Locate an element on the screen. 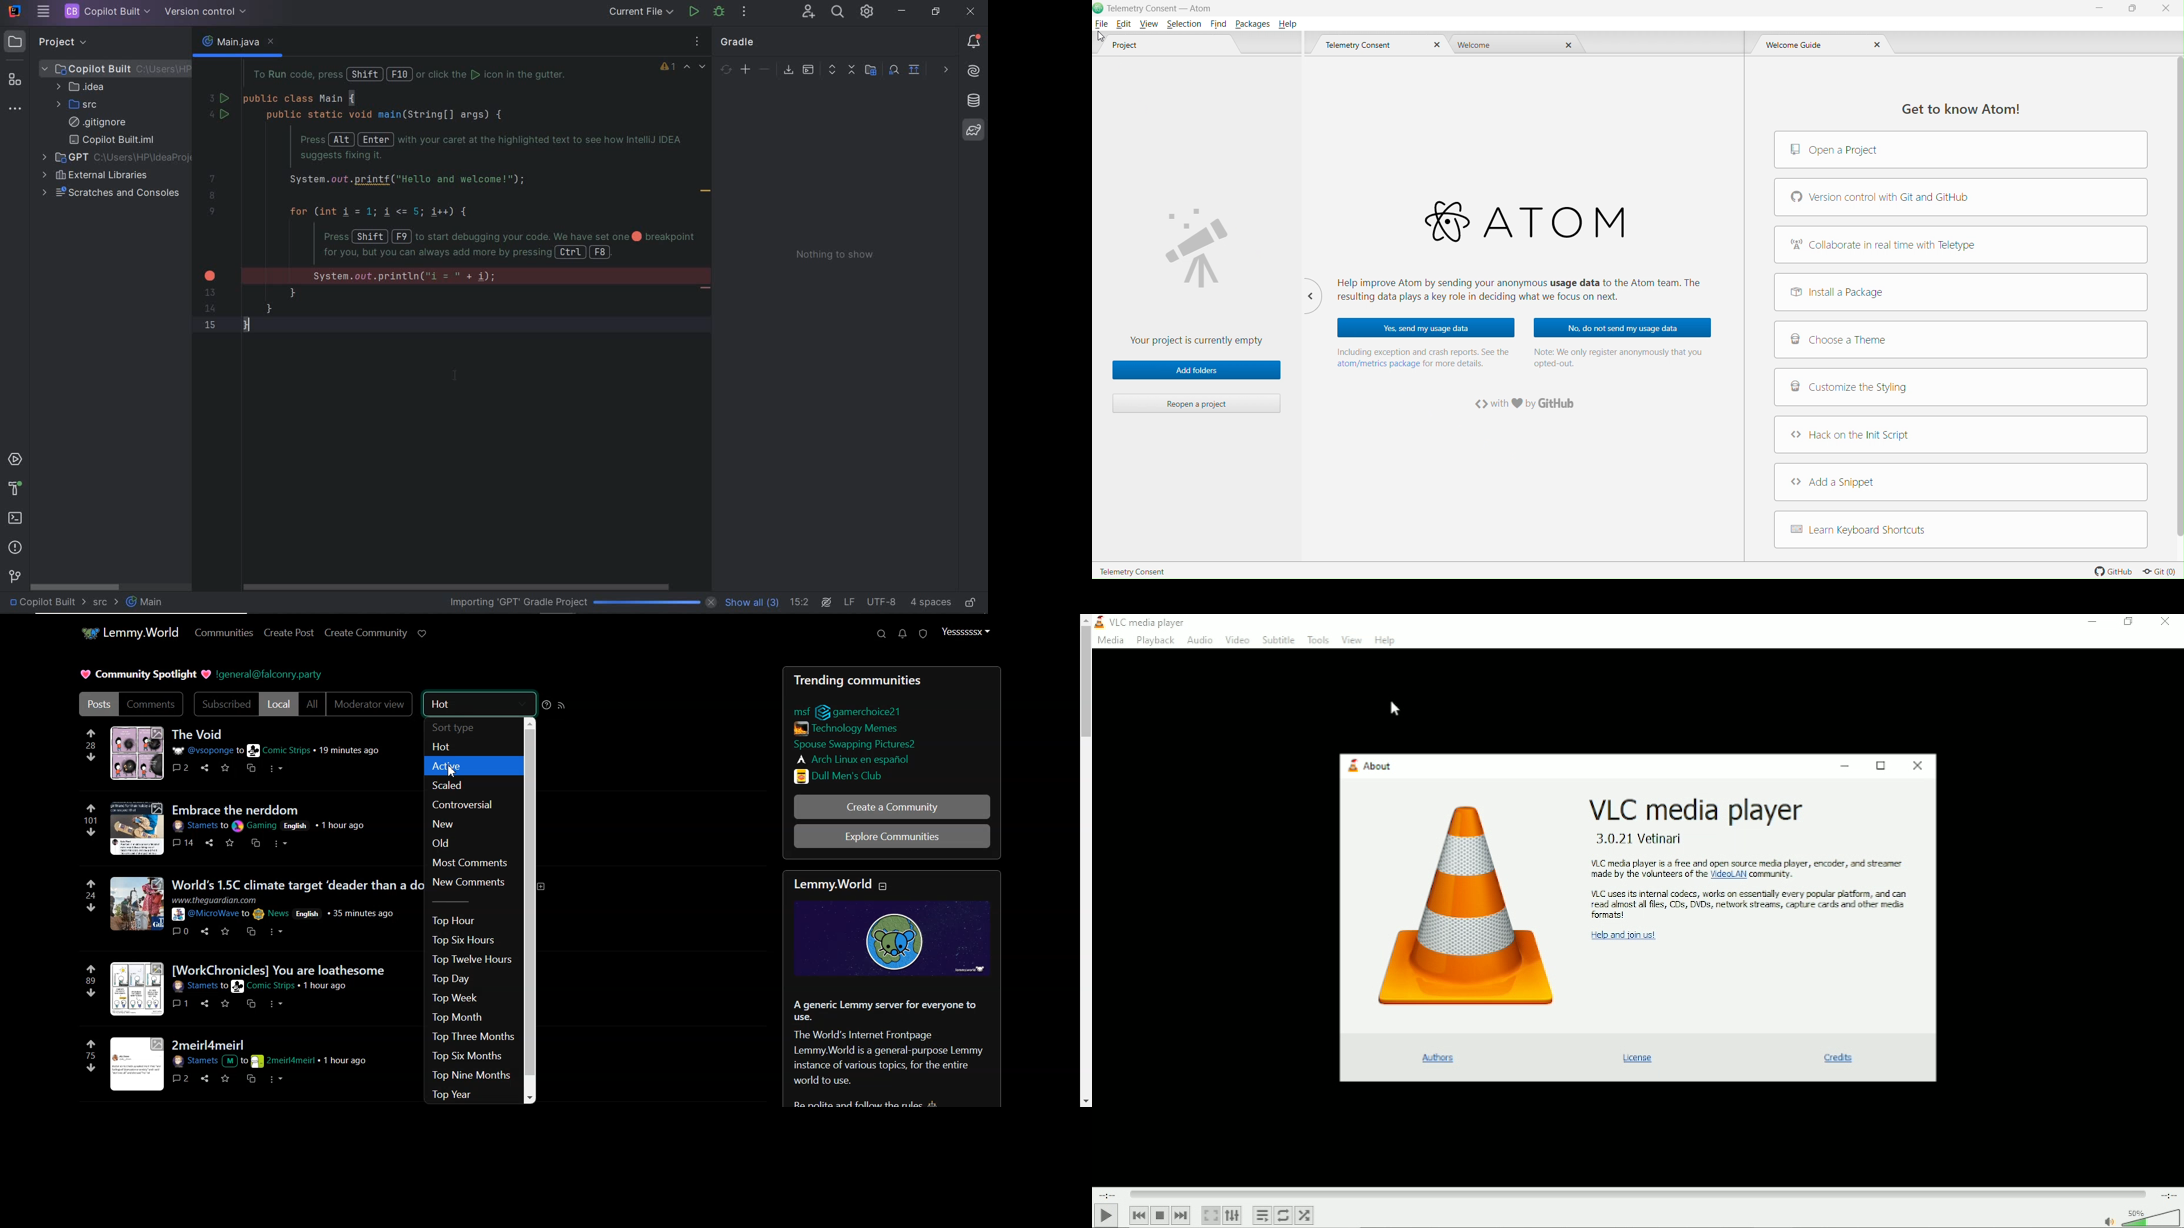 The image size is (2184, 1232). mute is located at coordinates (2111, 1221).